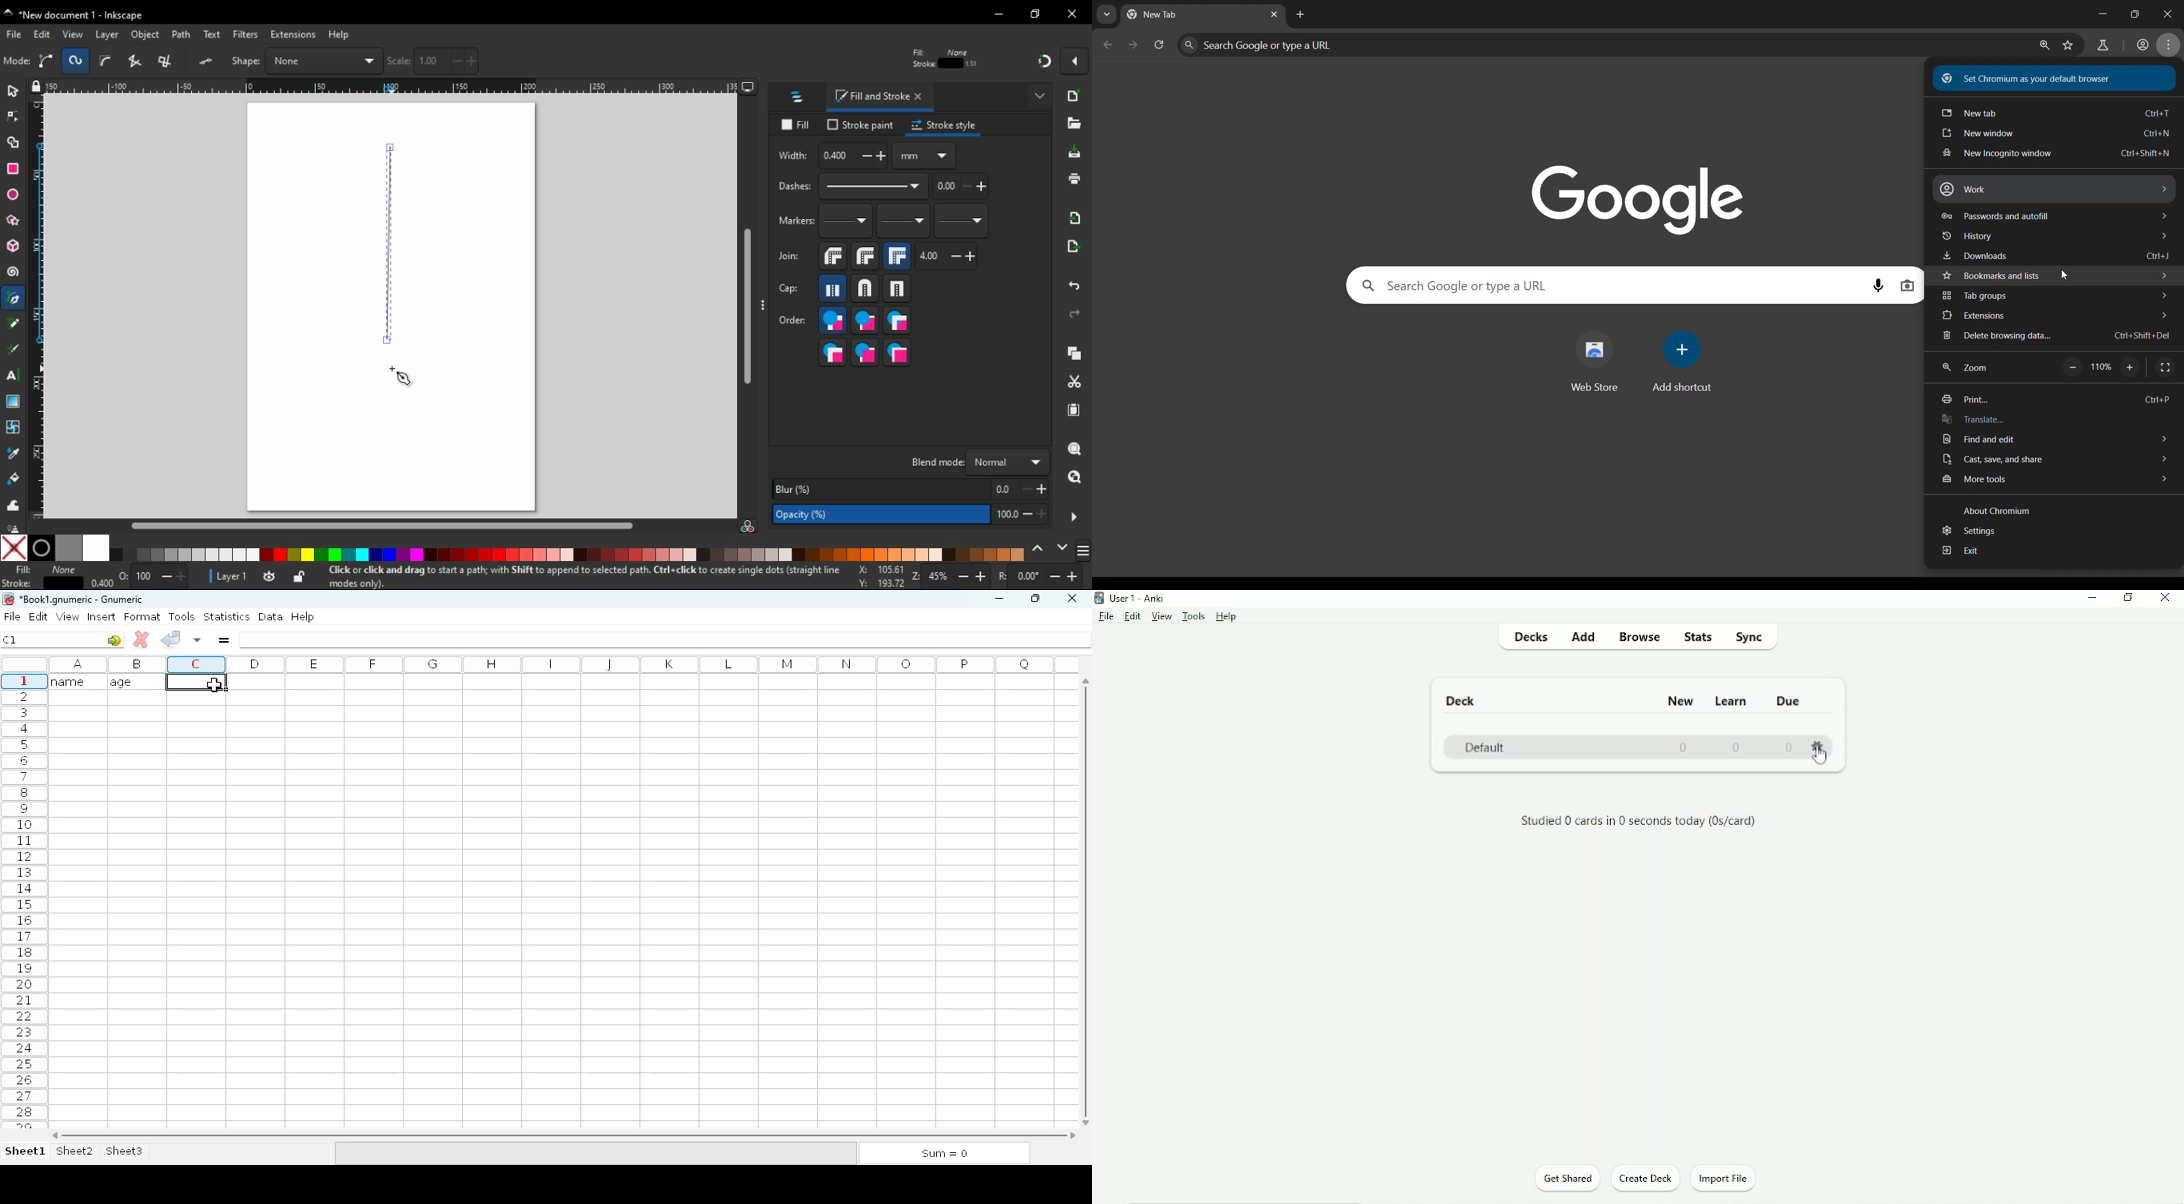 The image size is (2184, 1204). Describe the element at coordinates (1485, 748) in the screenshot. I see `Default` at that location.